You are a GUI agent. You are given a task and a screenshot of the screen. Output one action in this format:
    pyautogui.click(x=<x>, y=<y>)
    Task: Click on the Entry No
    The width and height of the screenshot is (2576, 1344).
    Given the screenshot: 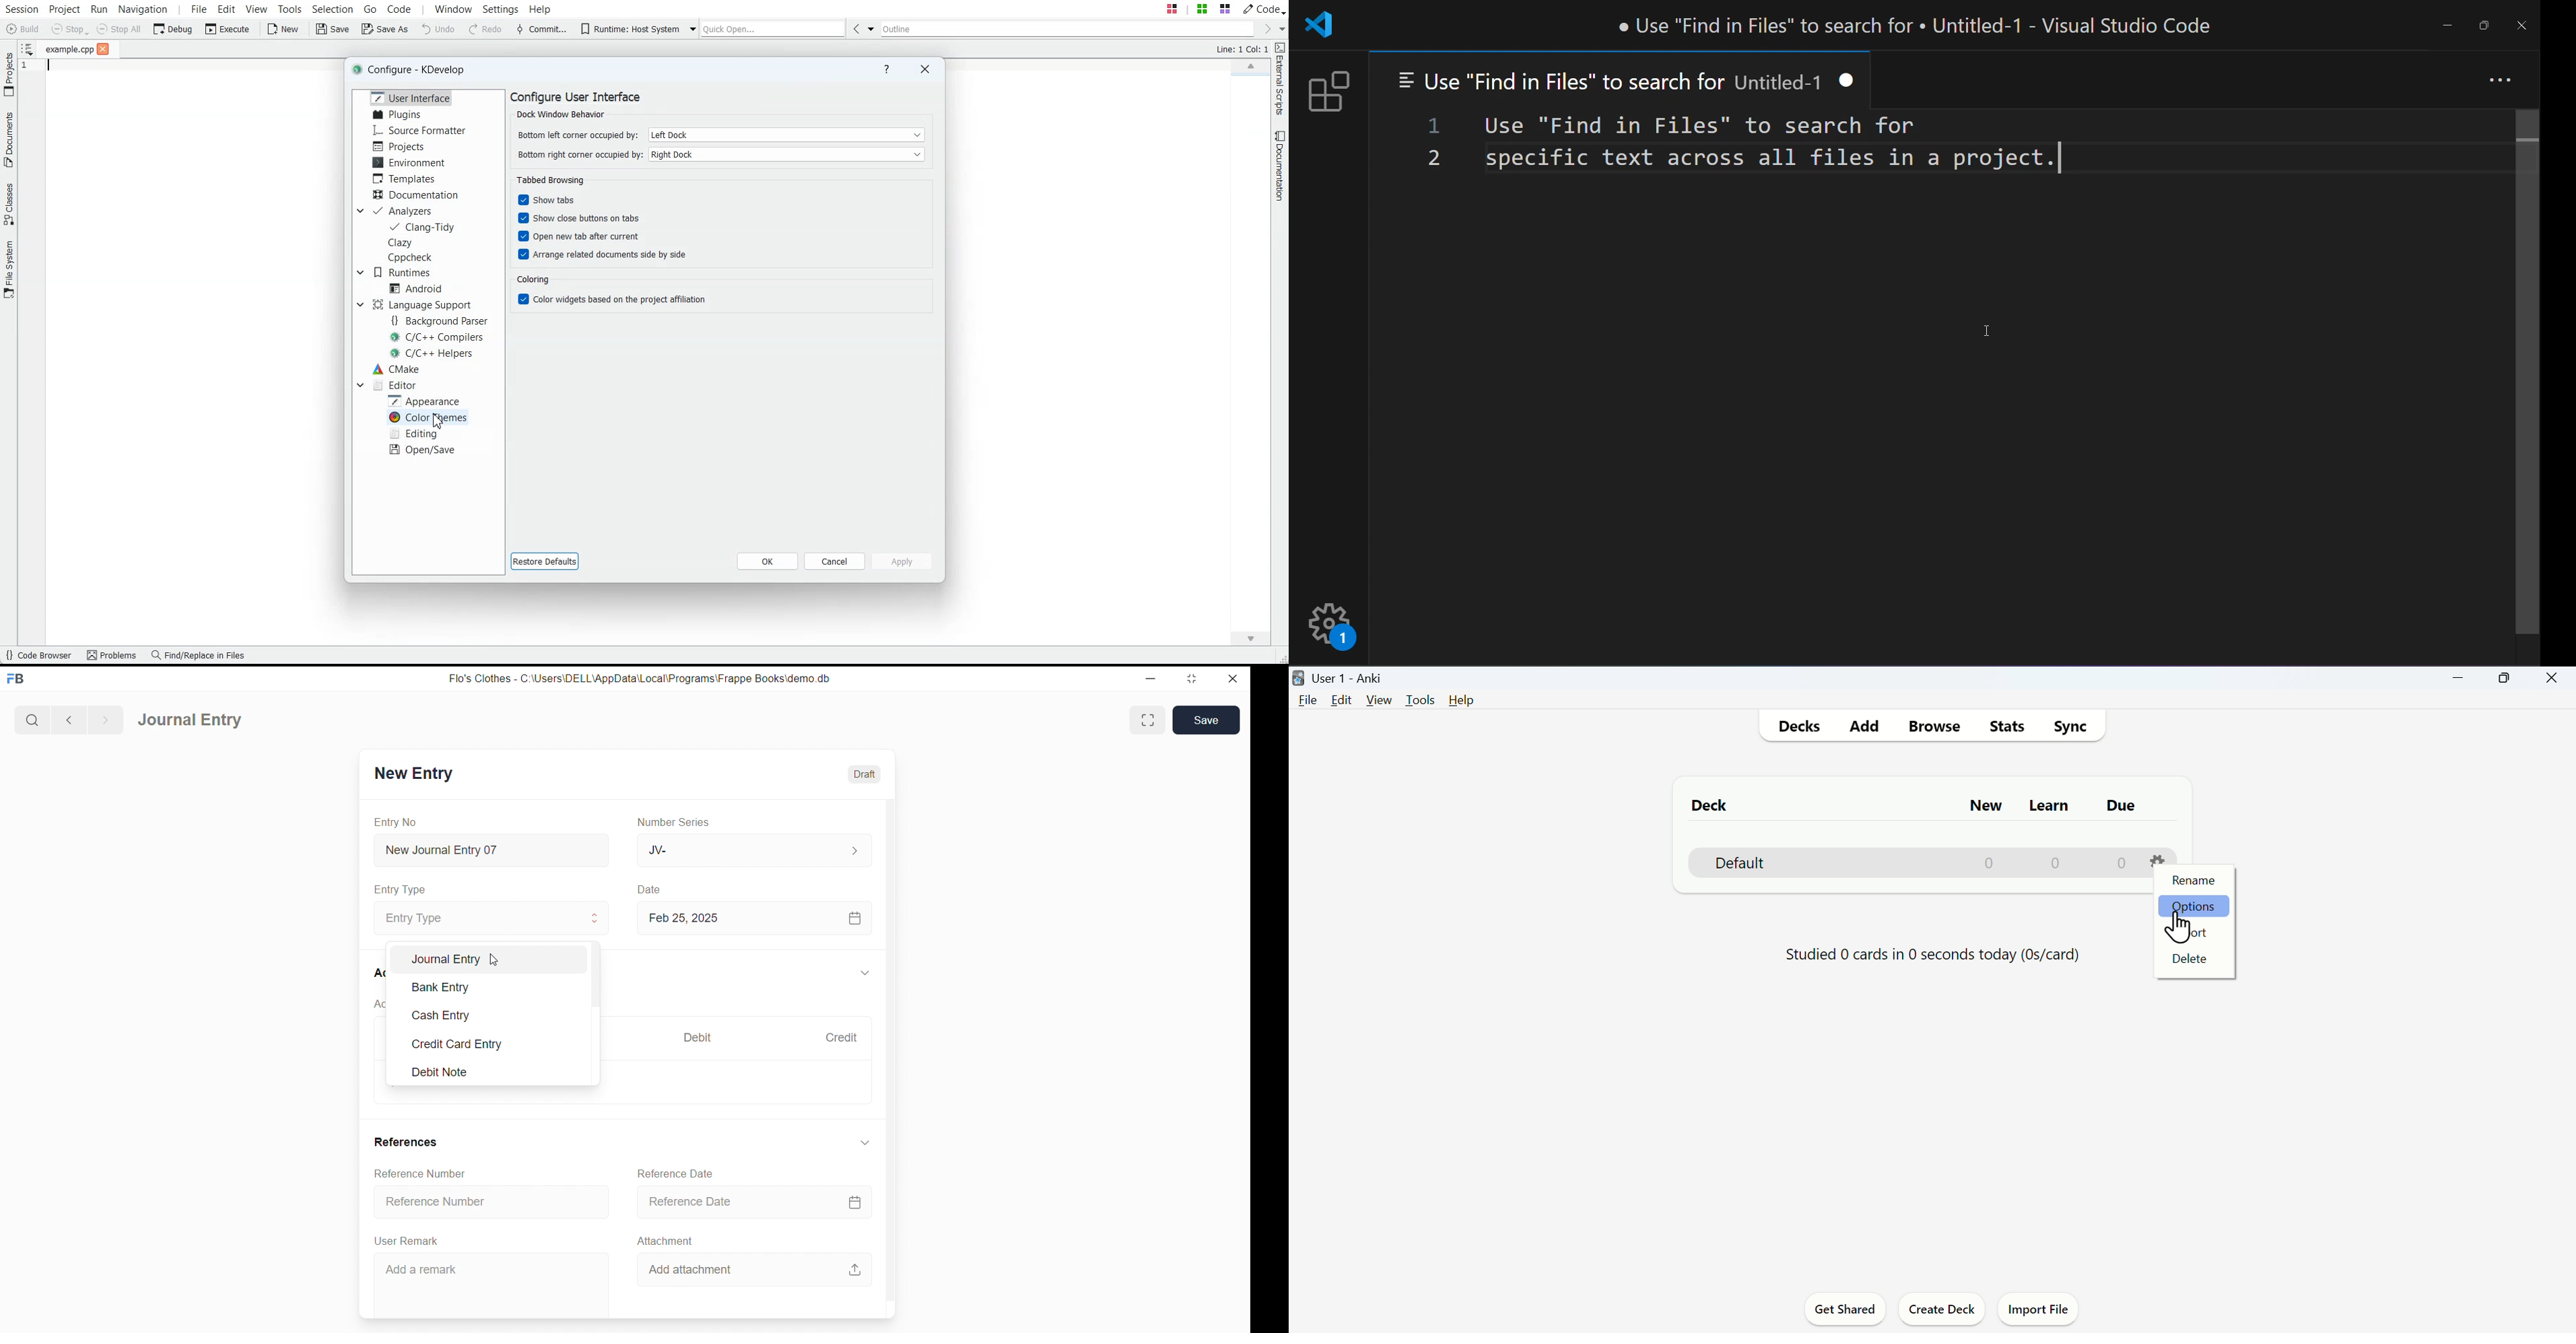 What is the action you would take?
    pyautogui.click(x=396, y=821)
    